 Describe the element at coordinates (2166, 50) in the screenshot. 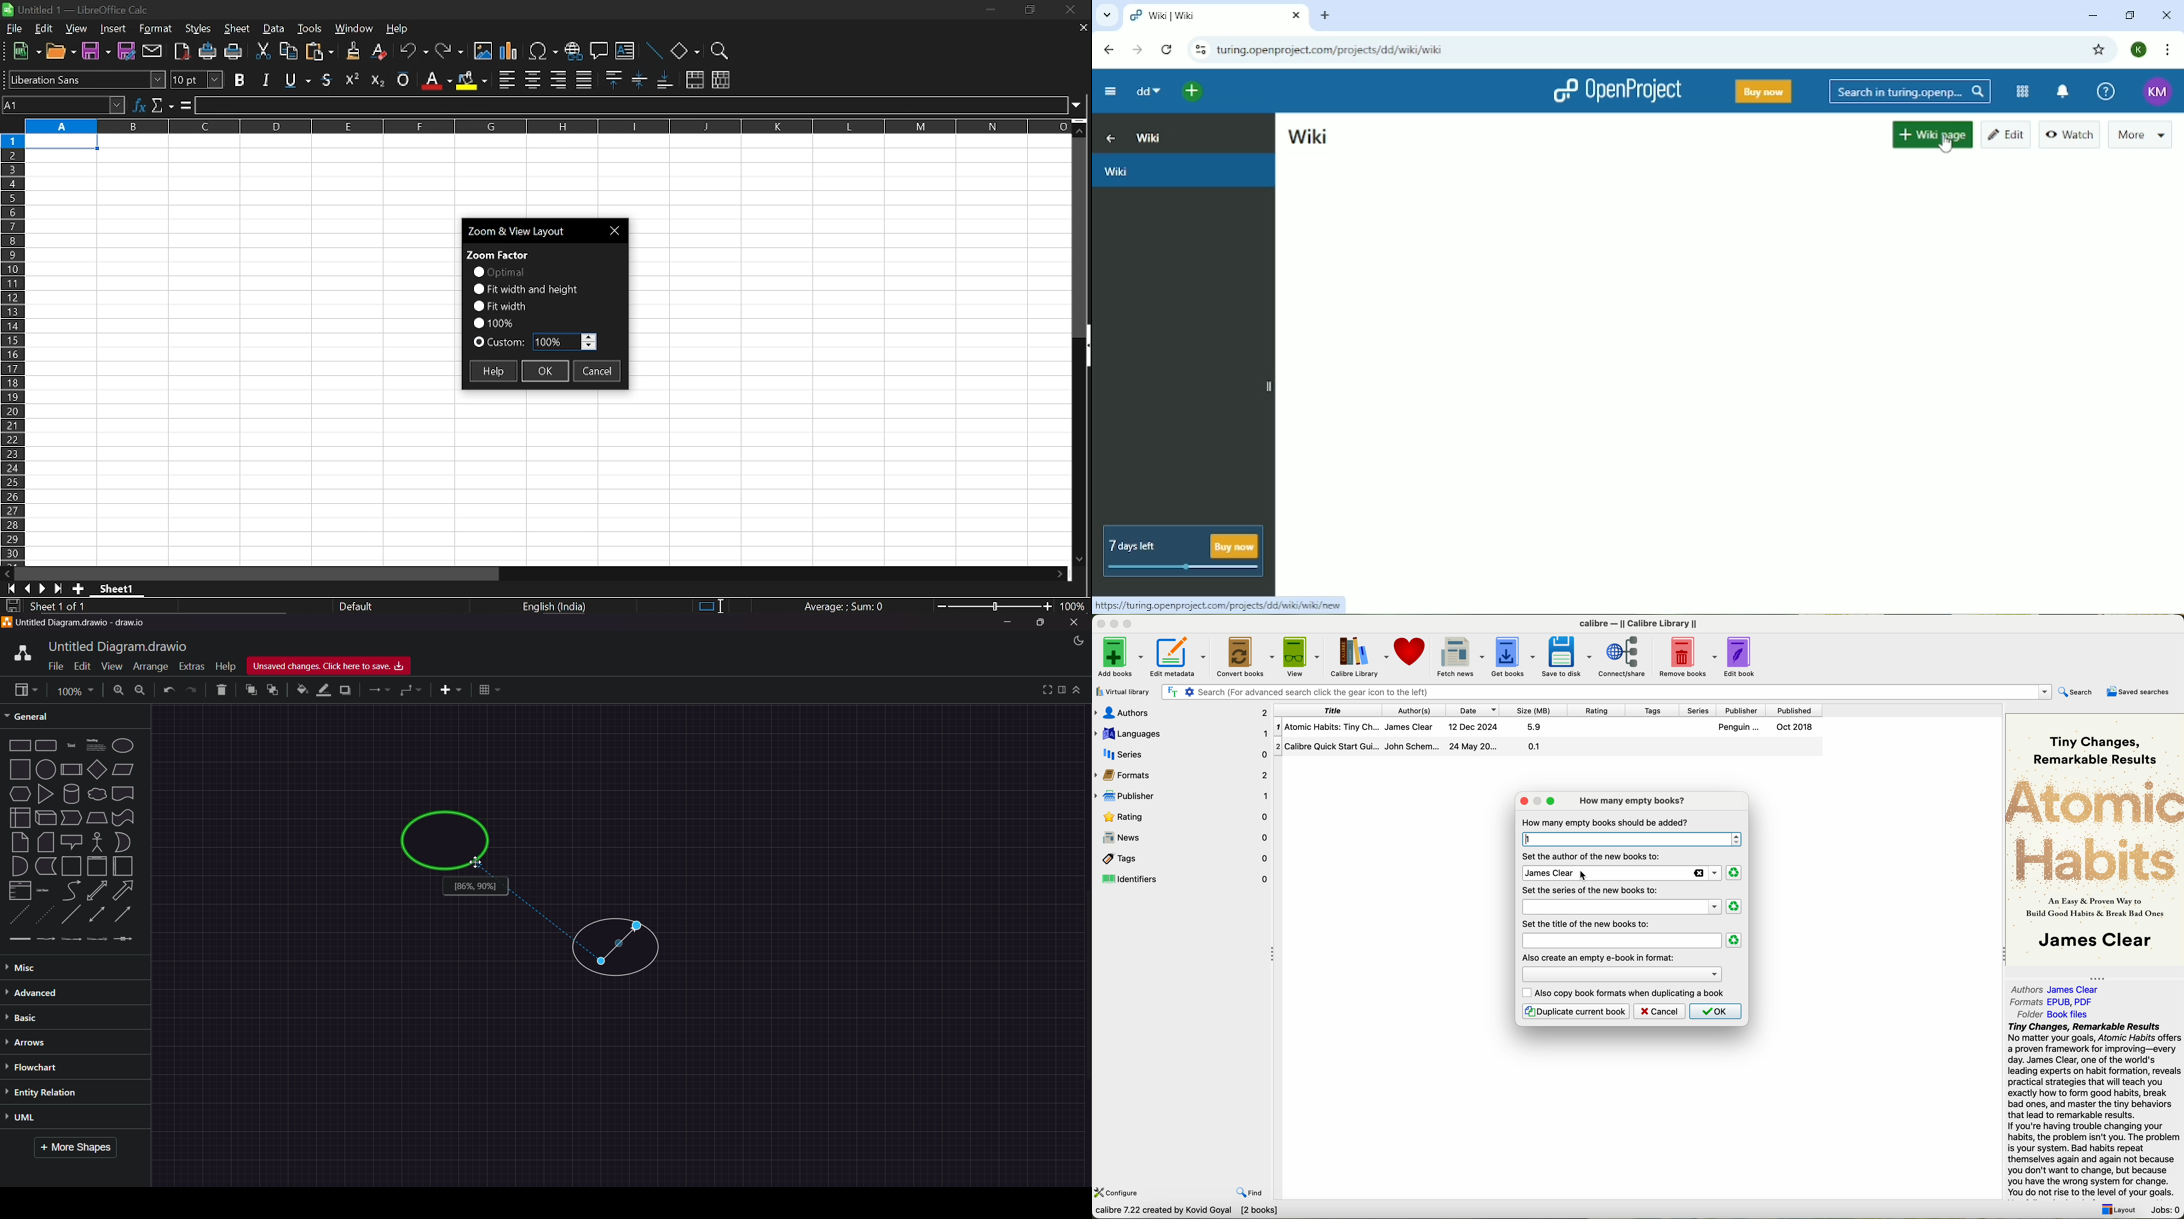

I see `Customize and control google chrome` at that location.